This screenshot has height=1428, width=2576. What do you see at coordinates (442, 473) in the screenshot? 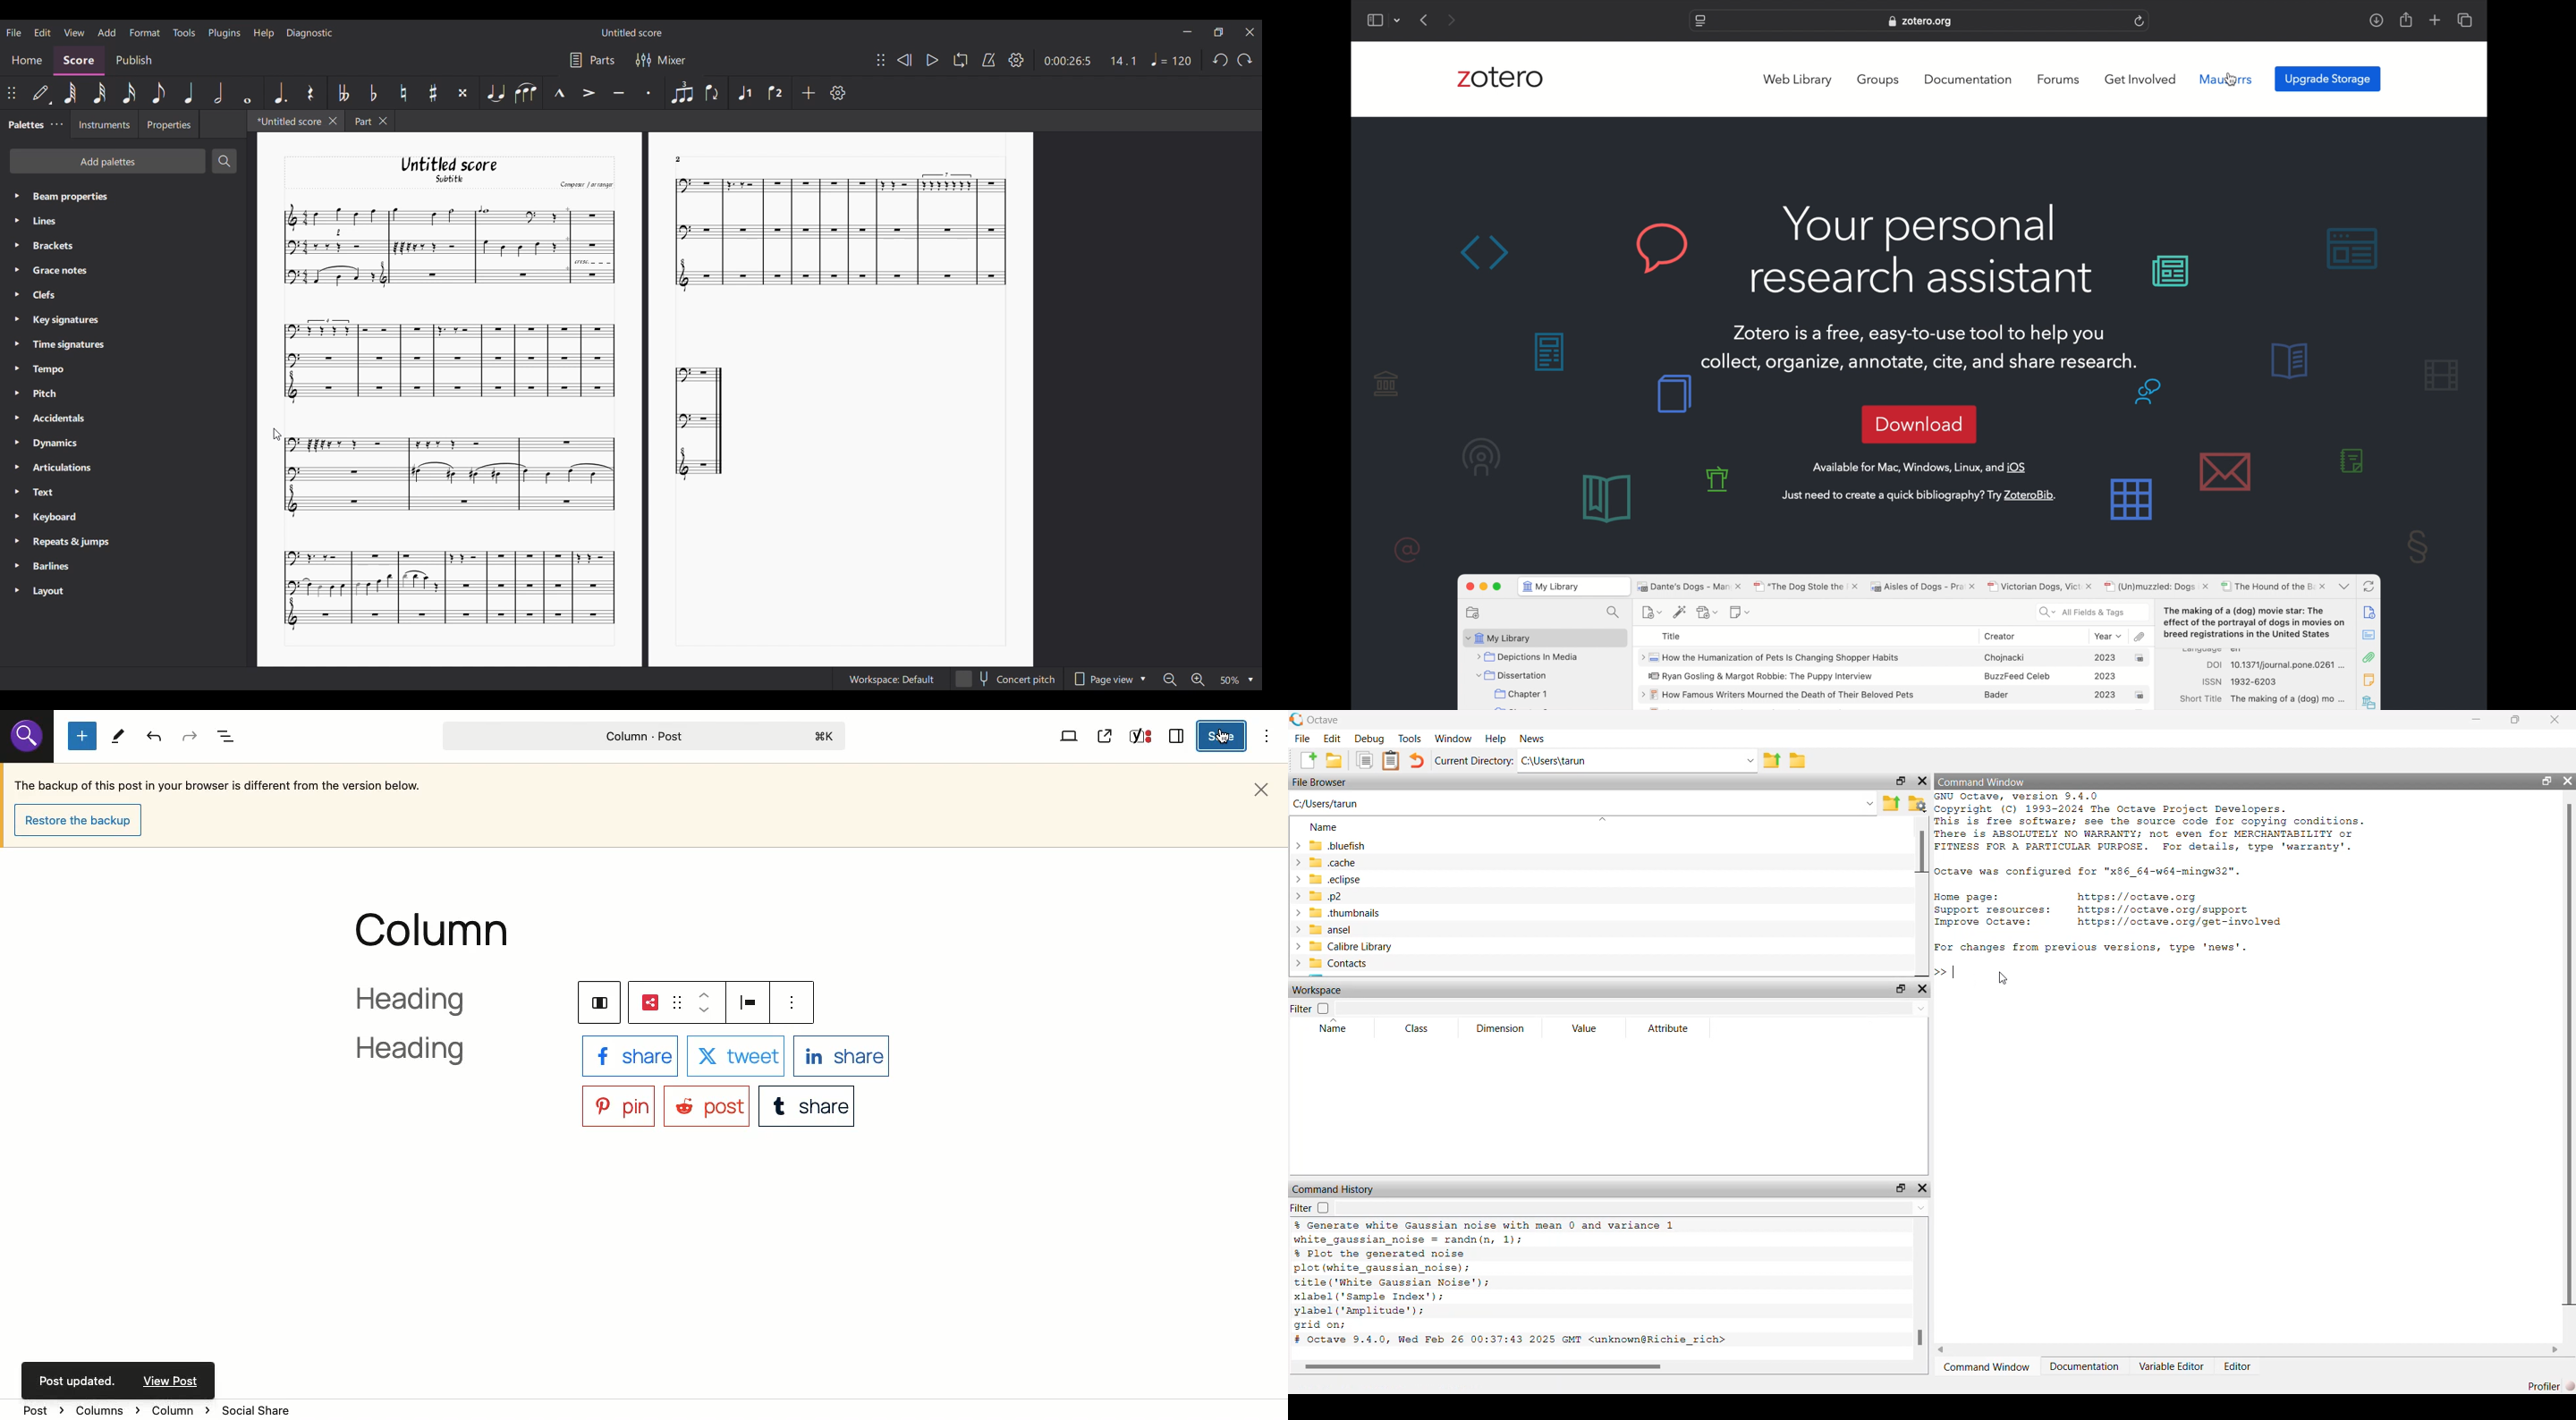
I see `Graph` at bounding box center [442, 473].